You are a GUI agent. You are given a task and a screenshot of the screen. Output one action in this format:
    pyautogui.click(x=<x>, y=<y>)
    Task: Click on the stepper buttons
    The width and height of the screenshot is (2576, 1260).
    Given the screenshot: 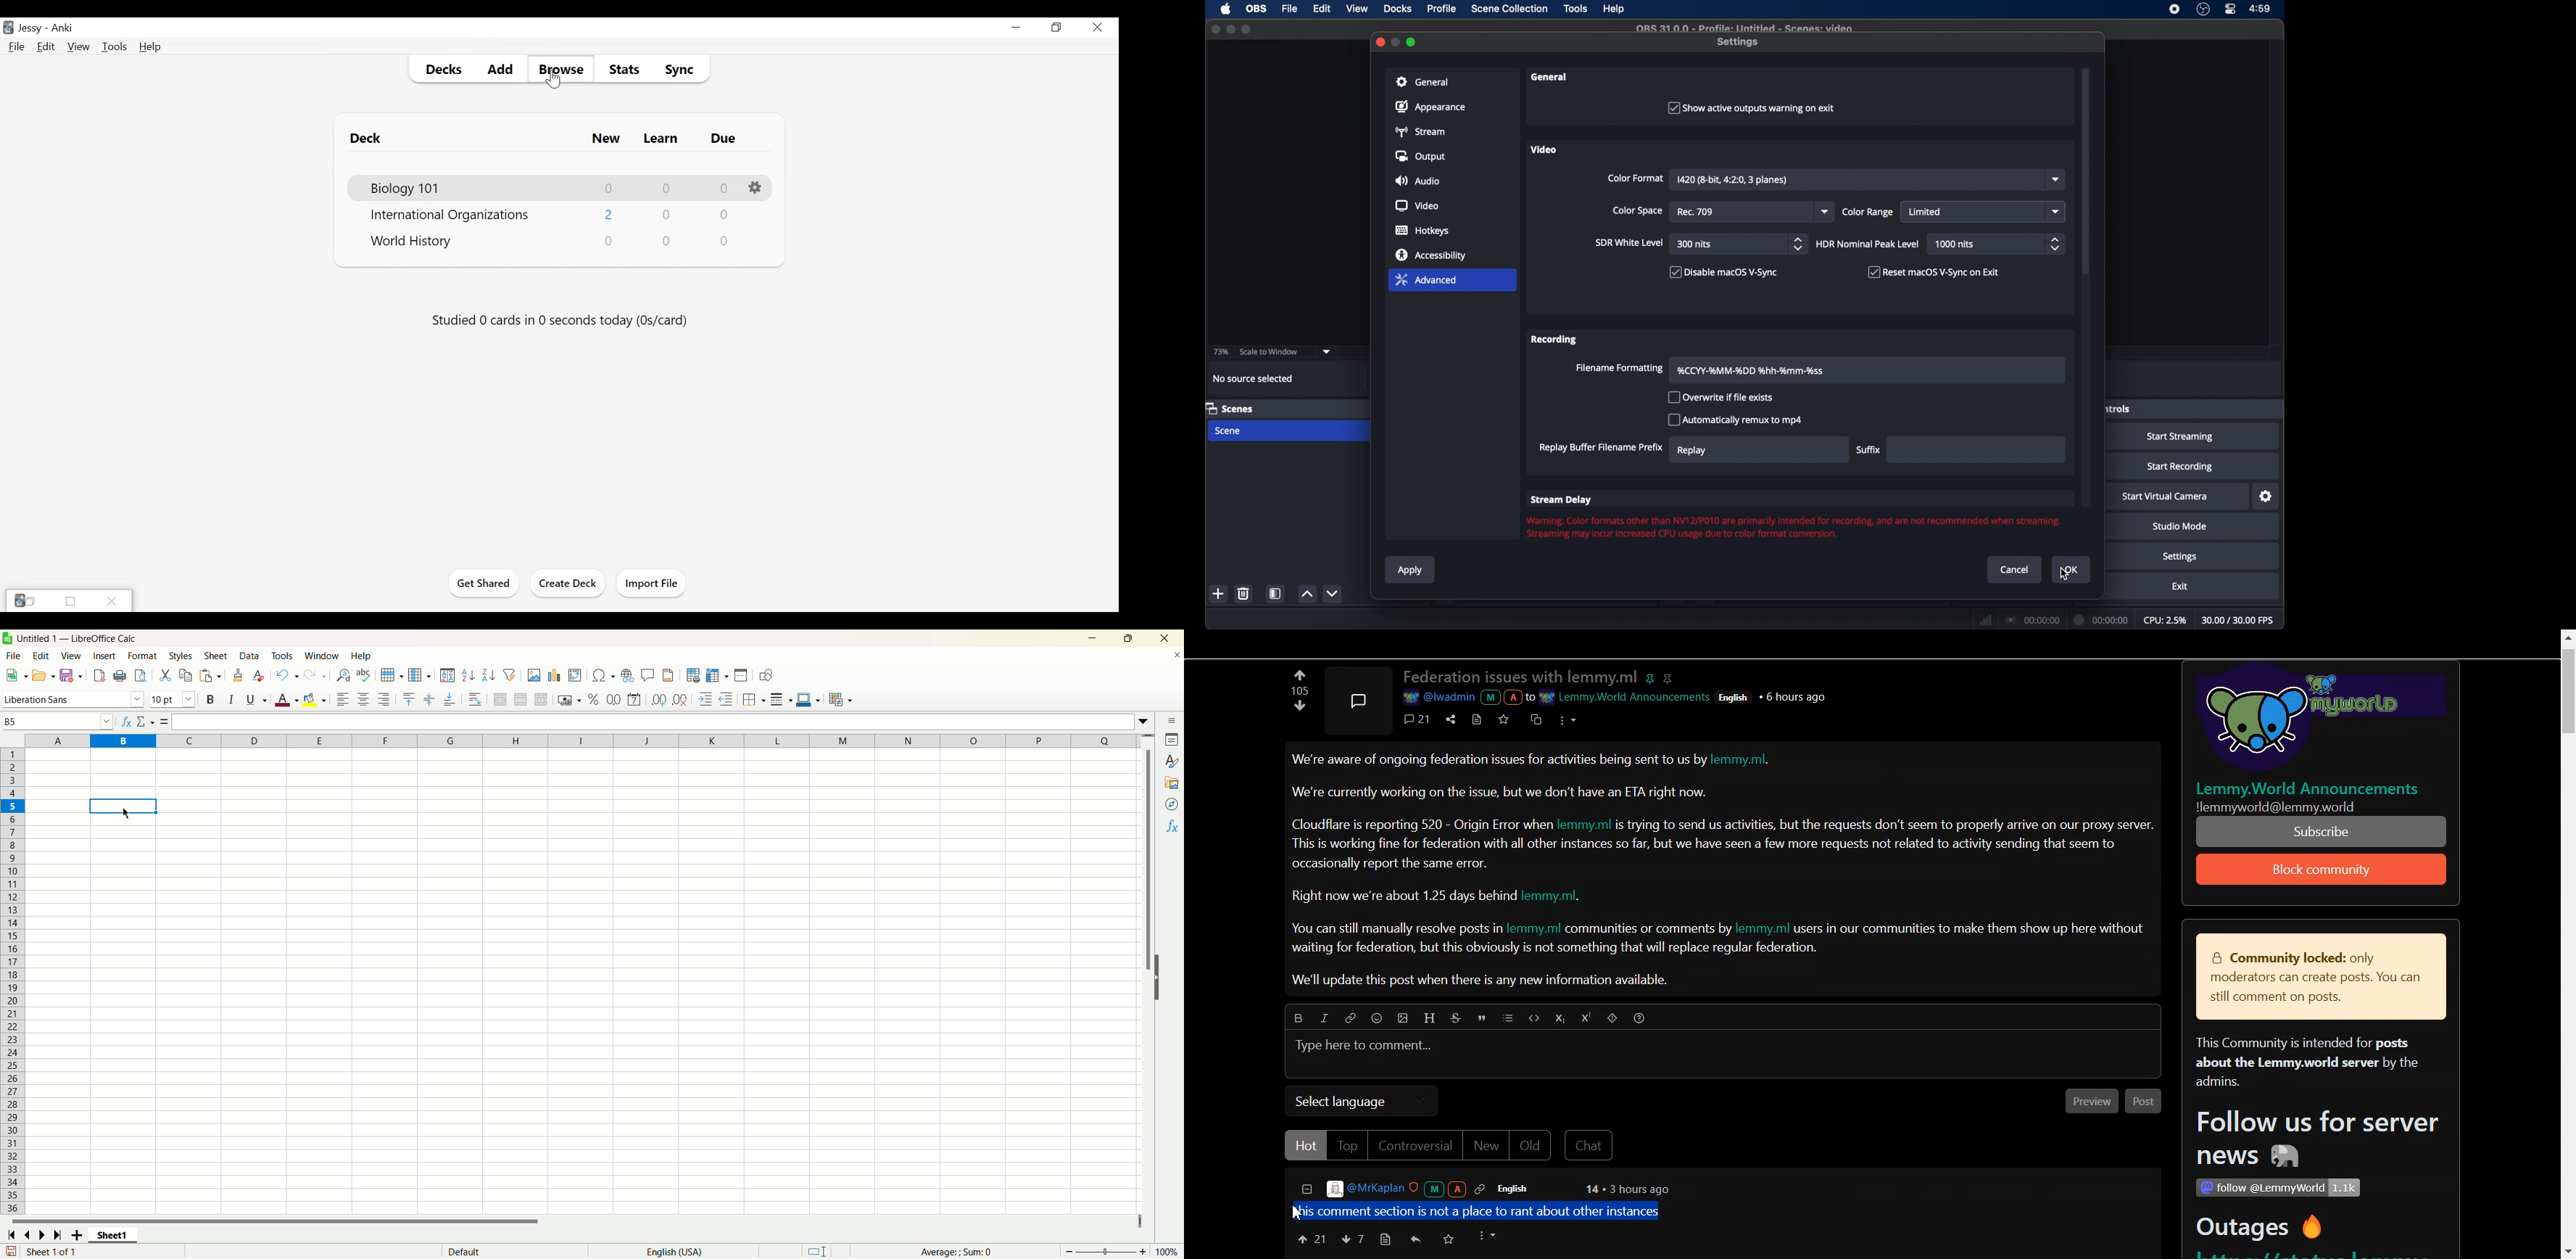 What is the action you would take?
    pyautogui.click(x=2055, y=244)
    